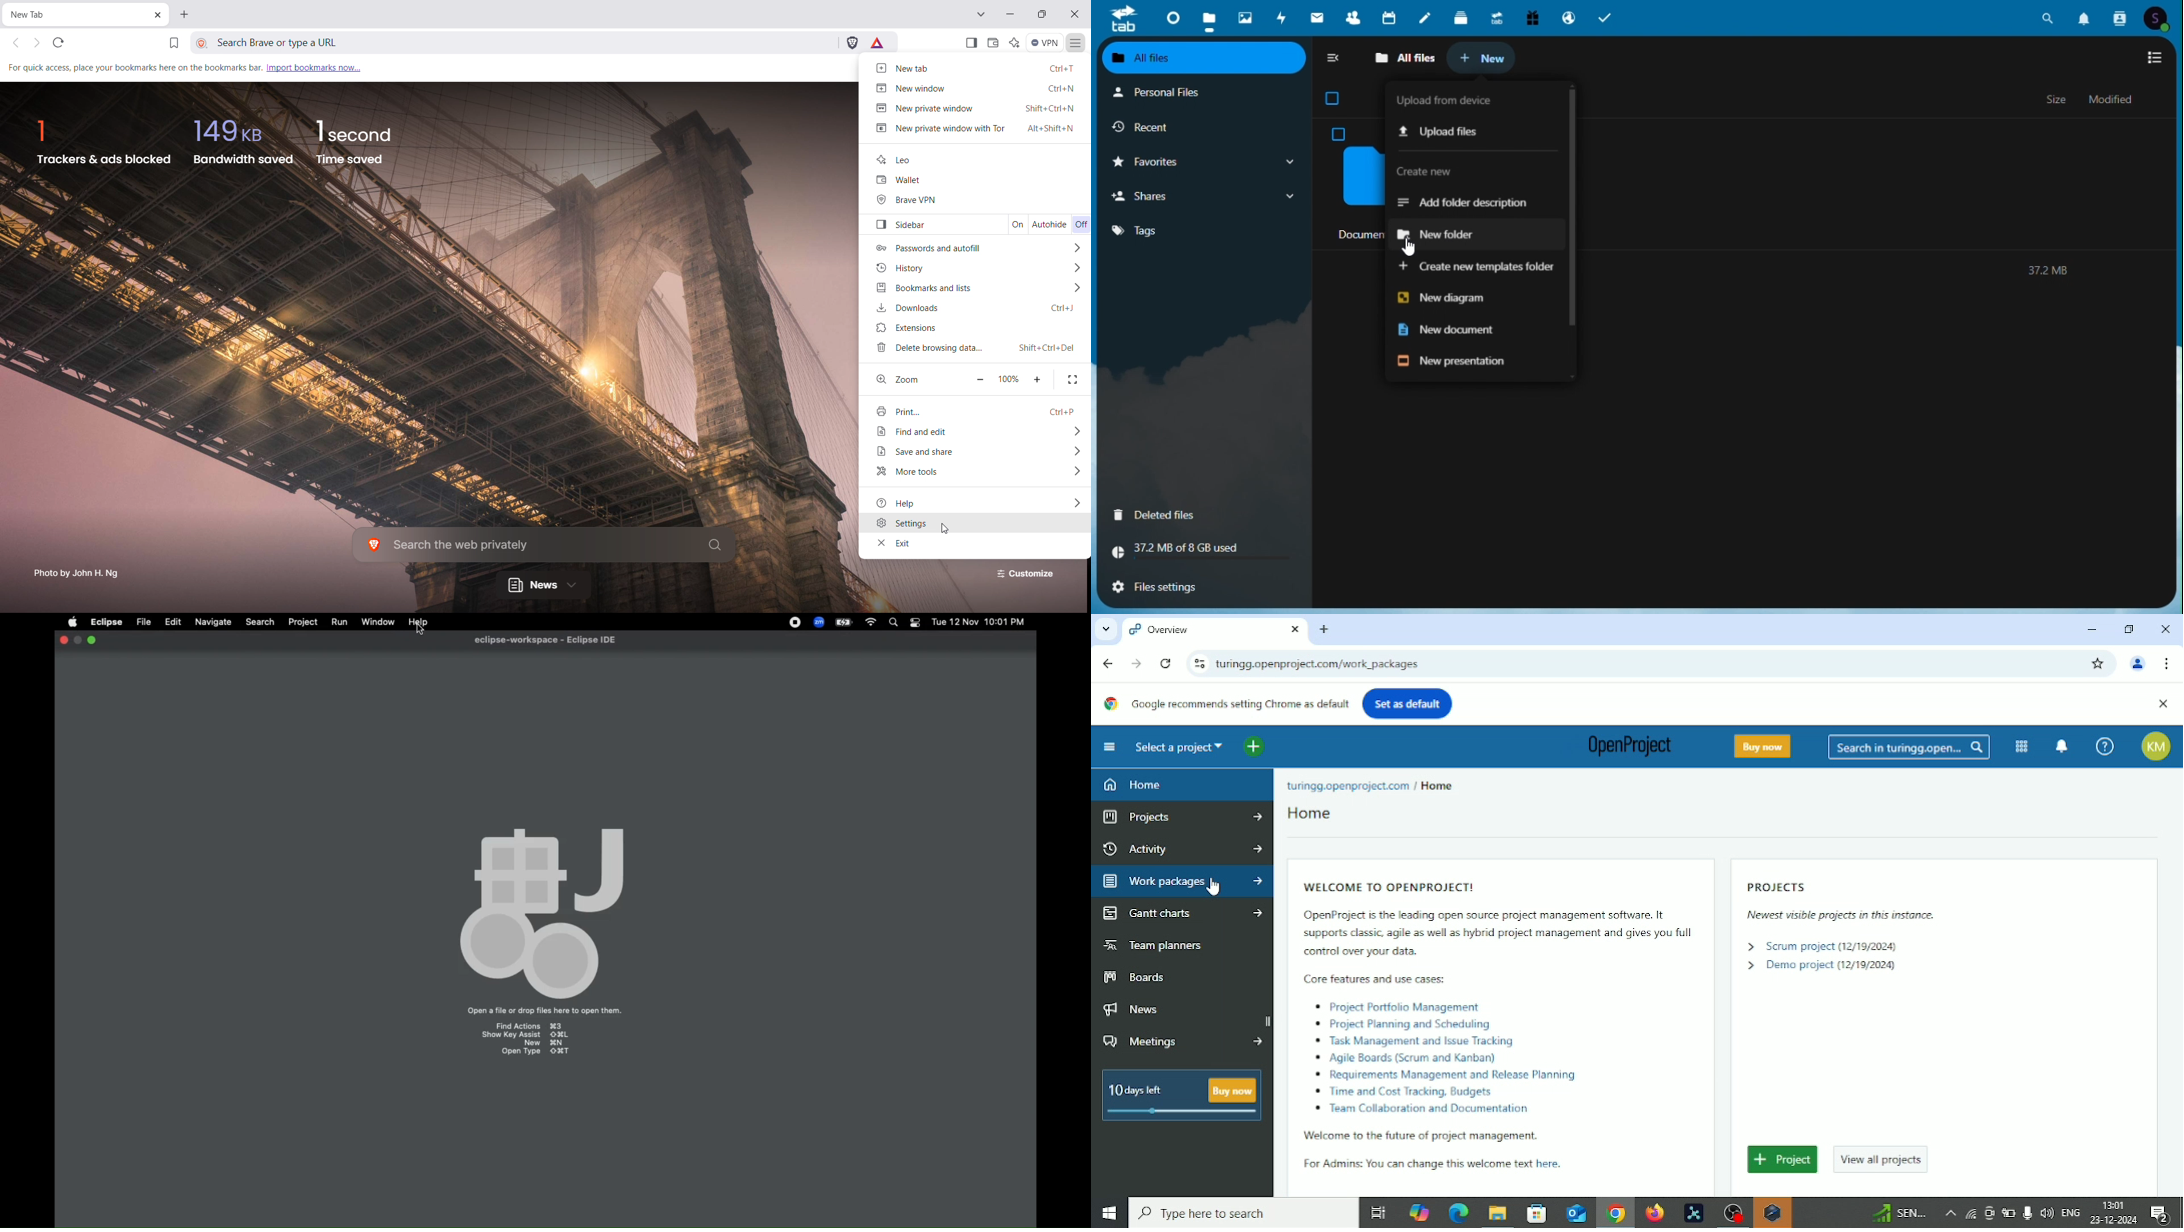 The width and height of the screenshot is (2184, 1232). What do you see at coordinates (976, 89) in the screenshot?
I see `new window` at bounding box center [976, 89].